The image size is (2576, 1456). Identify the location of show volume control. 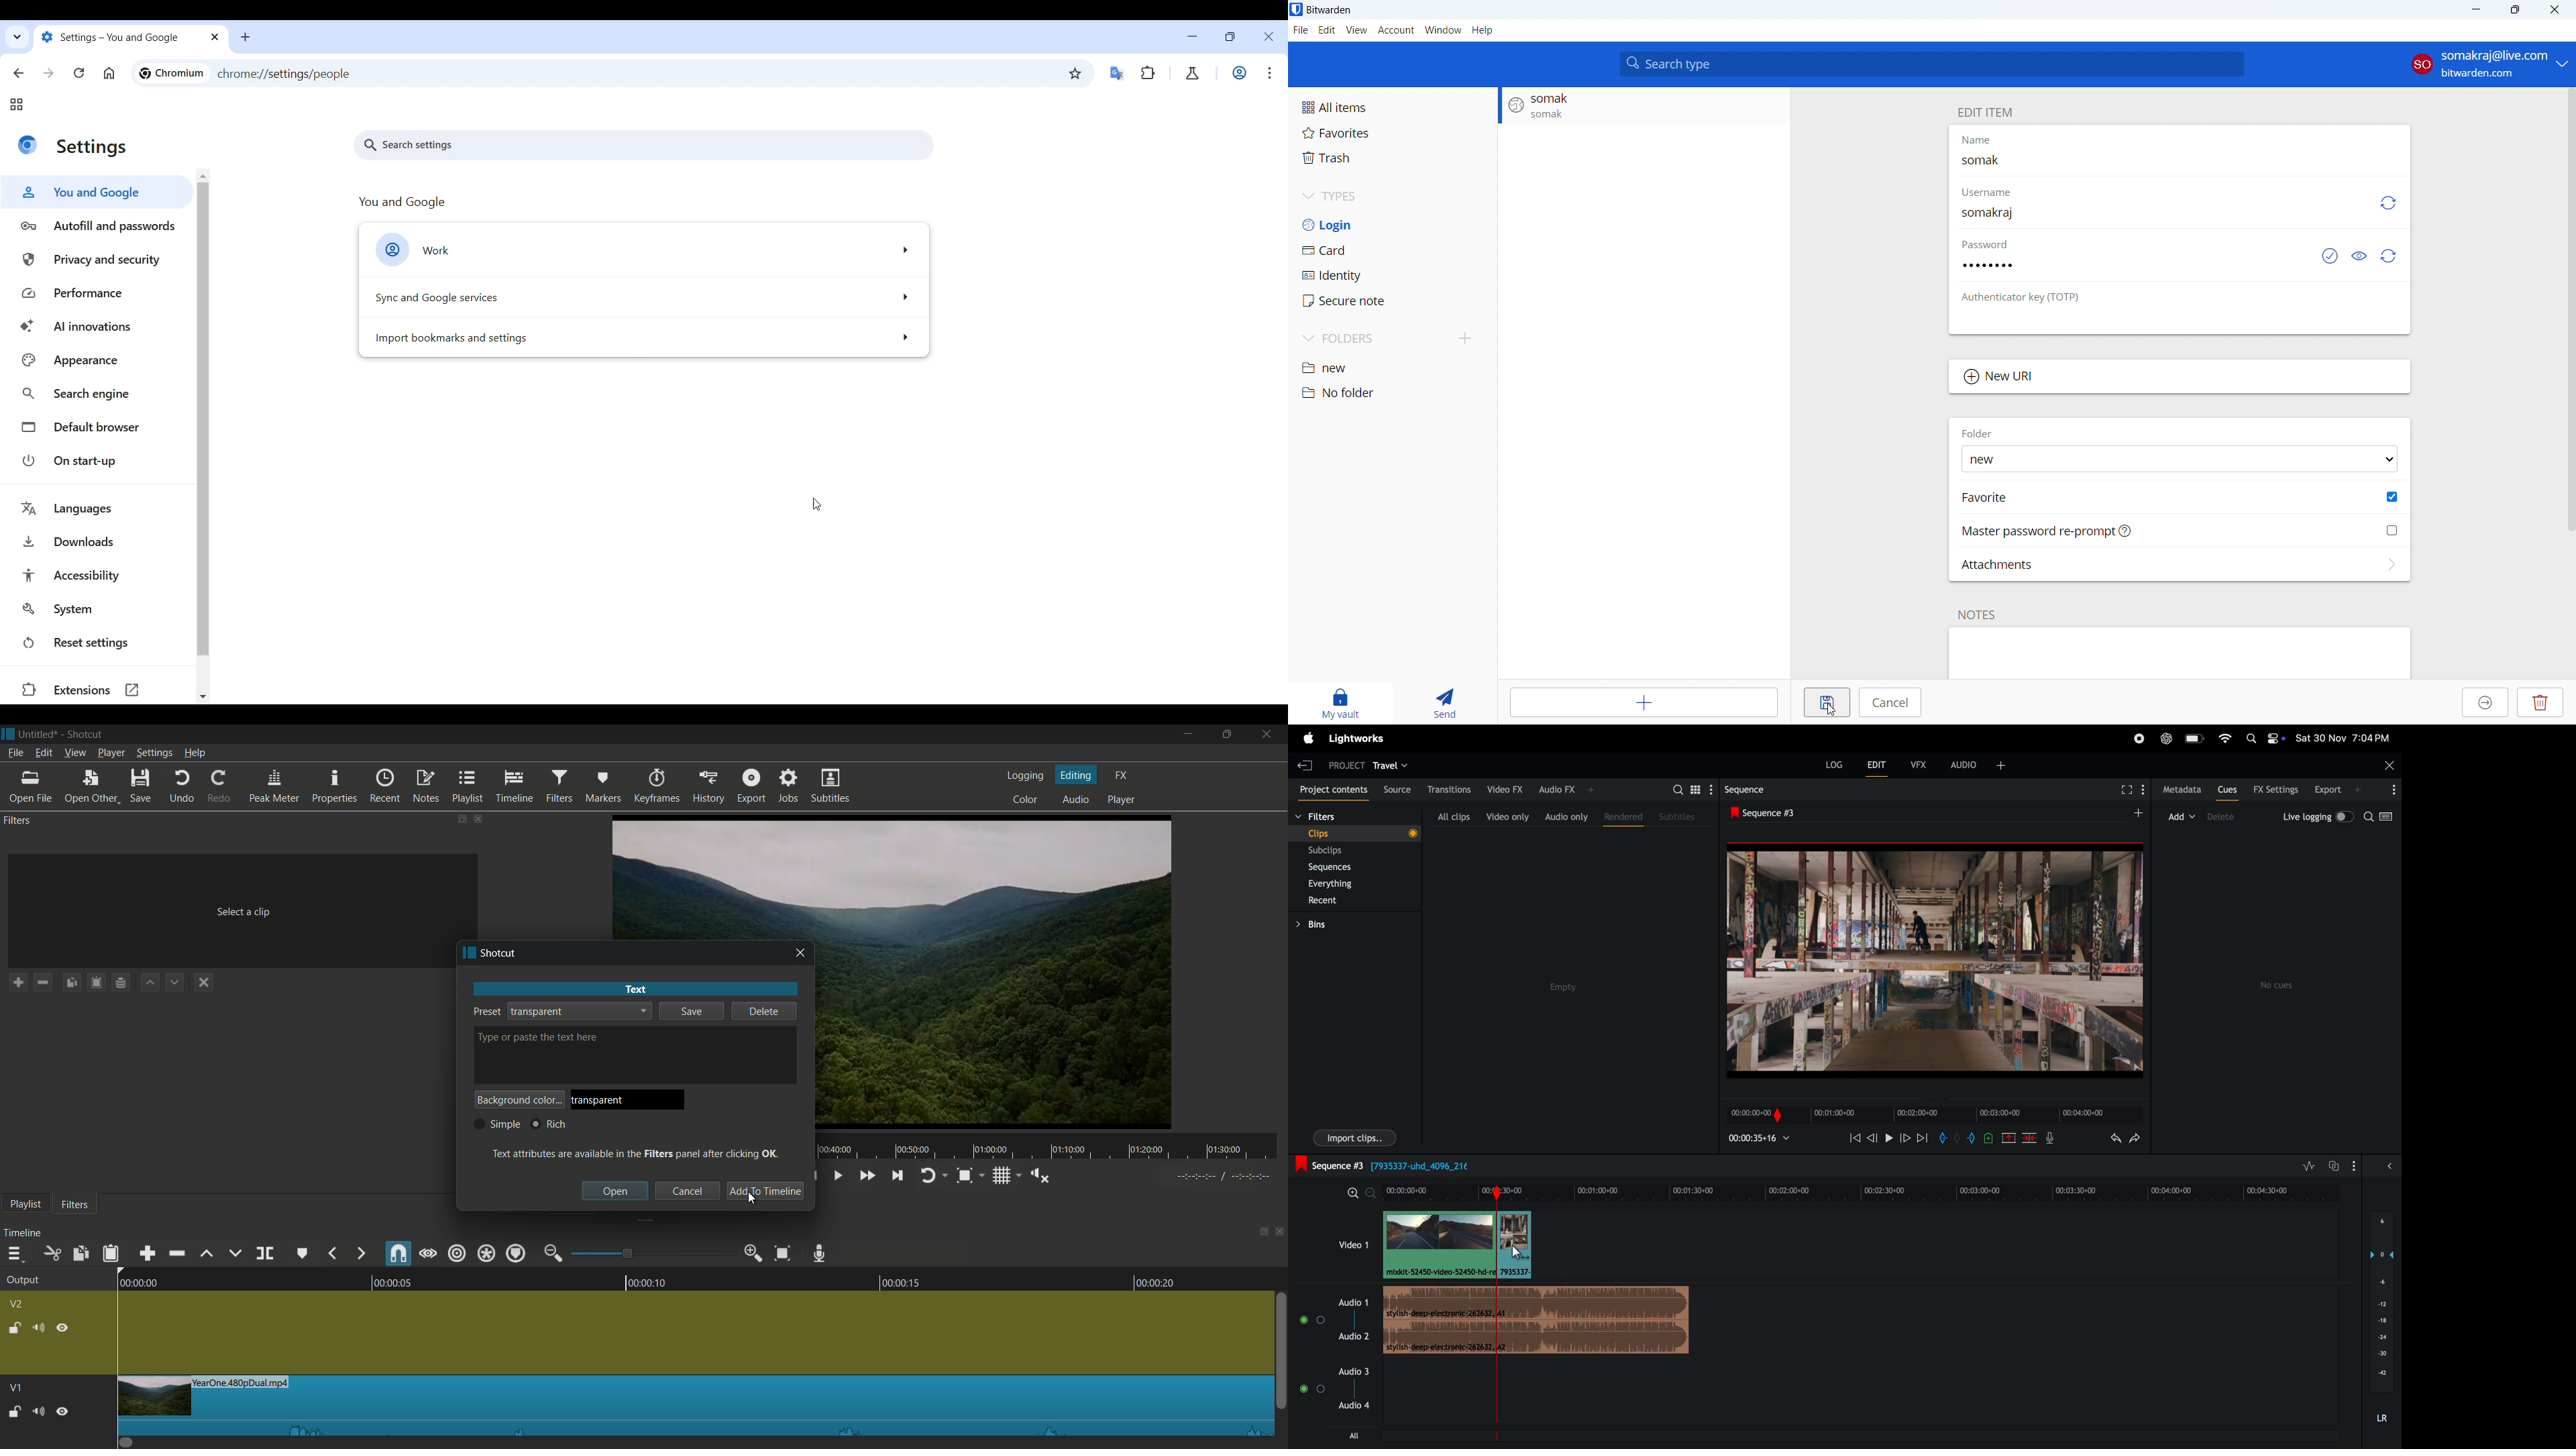
(1039, 1174).